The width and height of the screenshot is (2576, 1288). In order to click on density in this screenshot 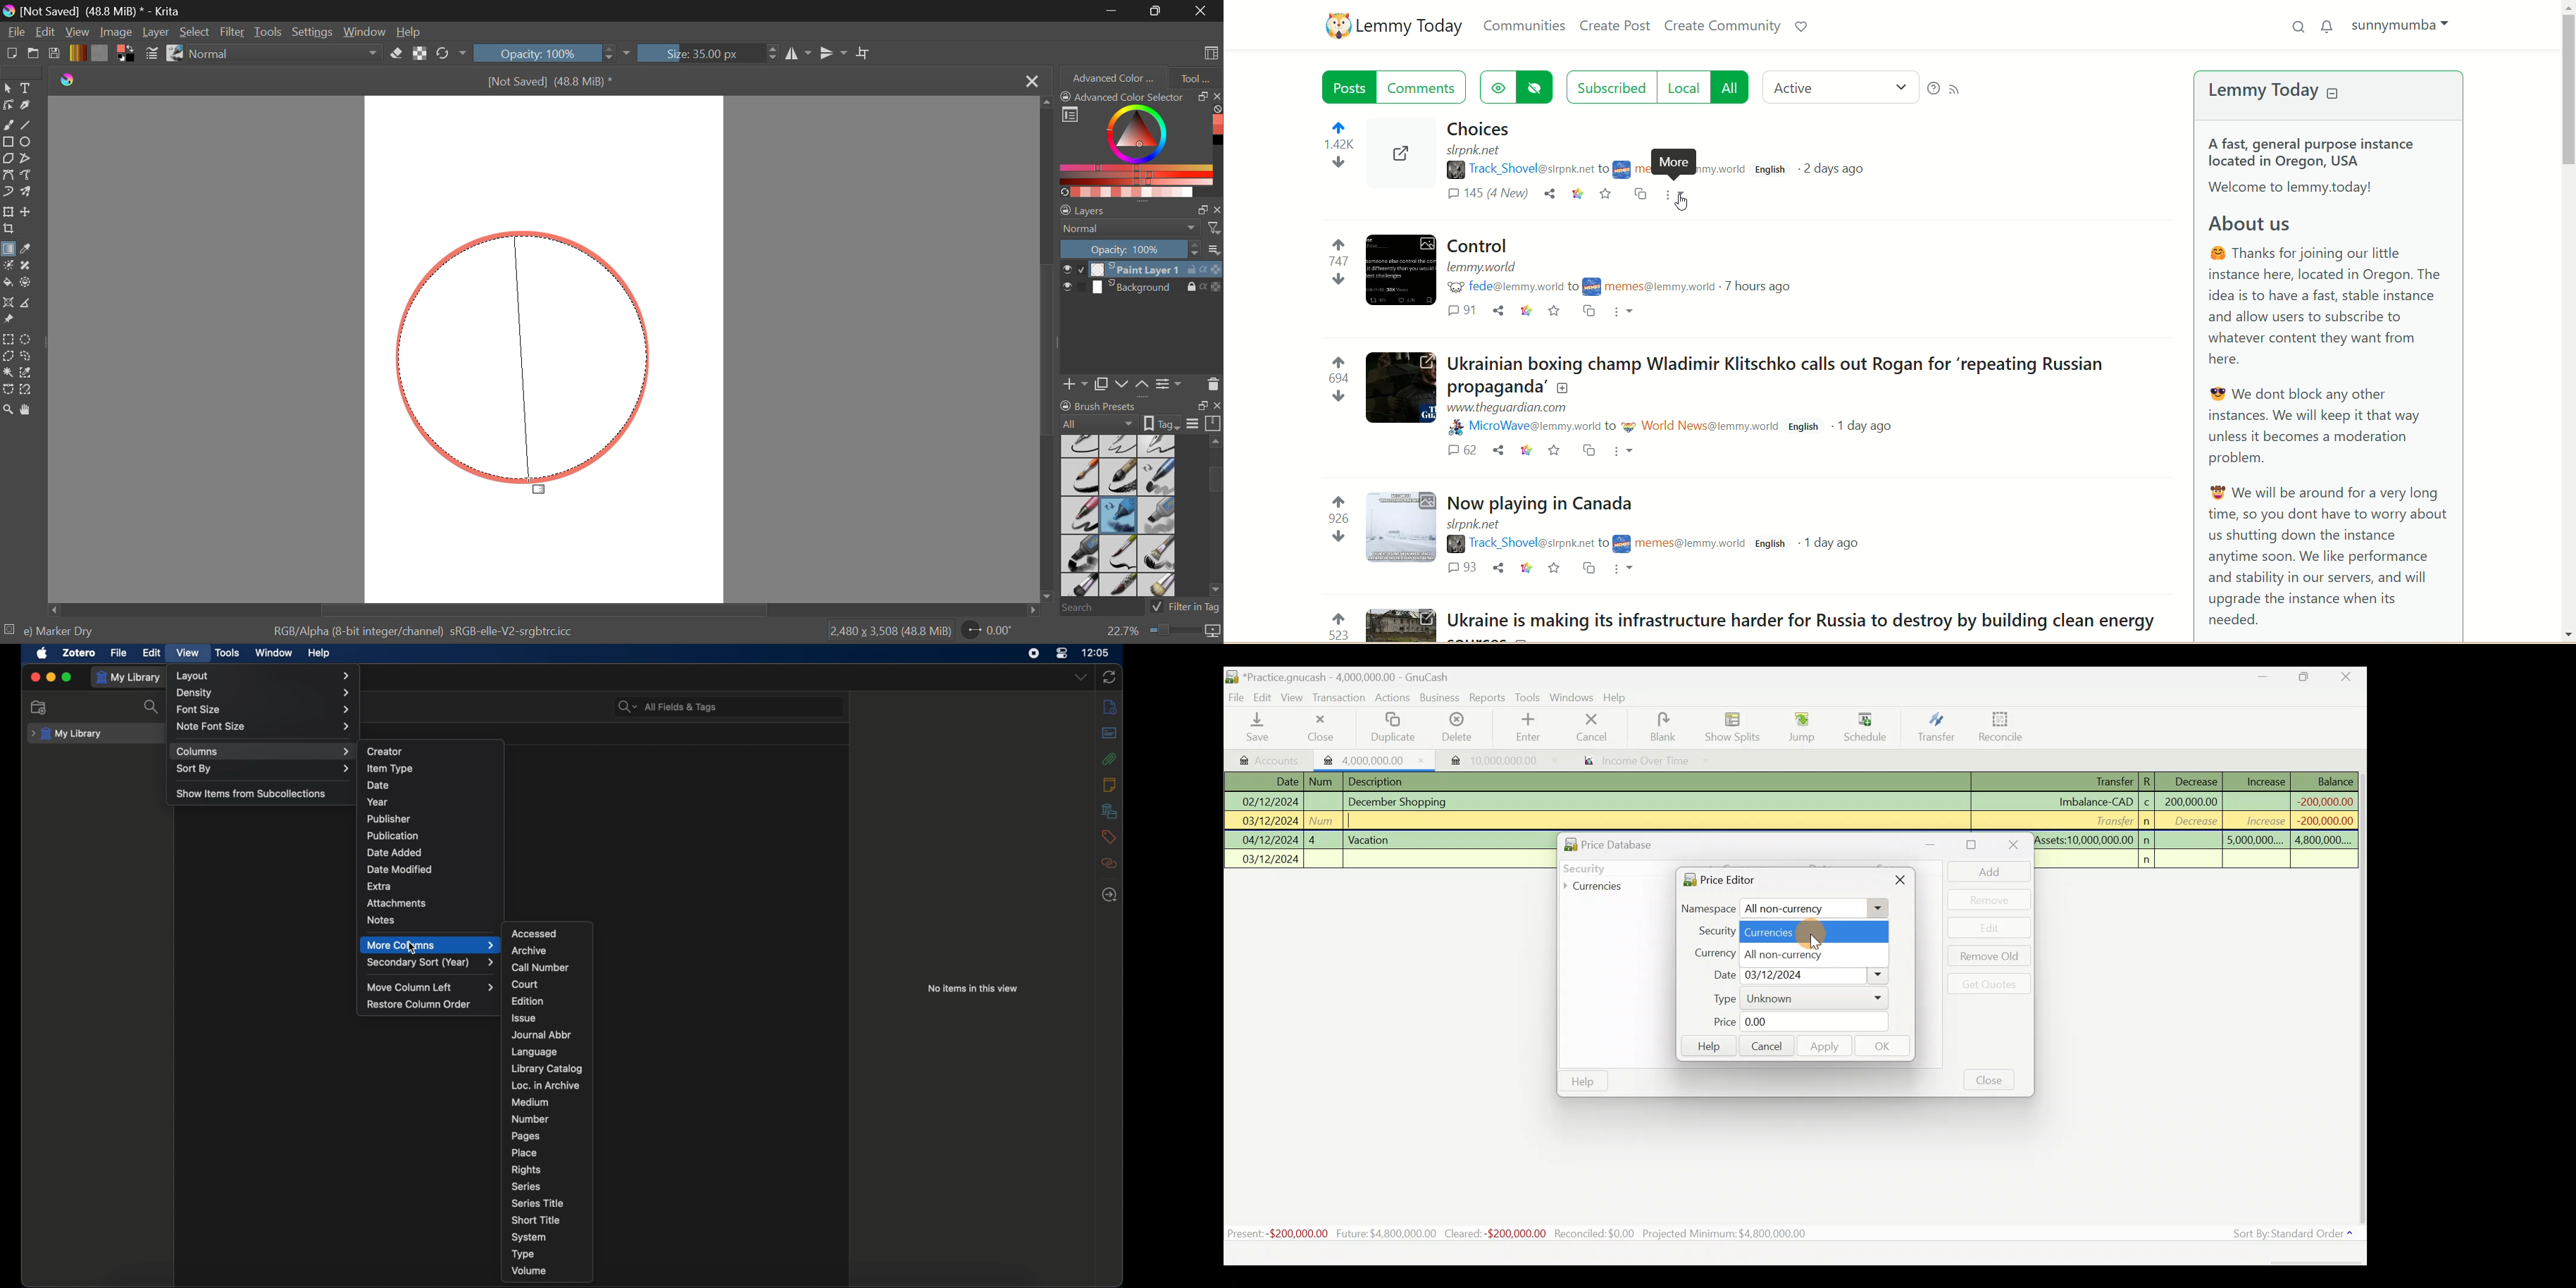, I will do `click(262, 693)`.